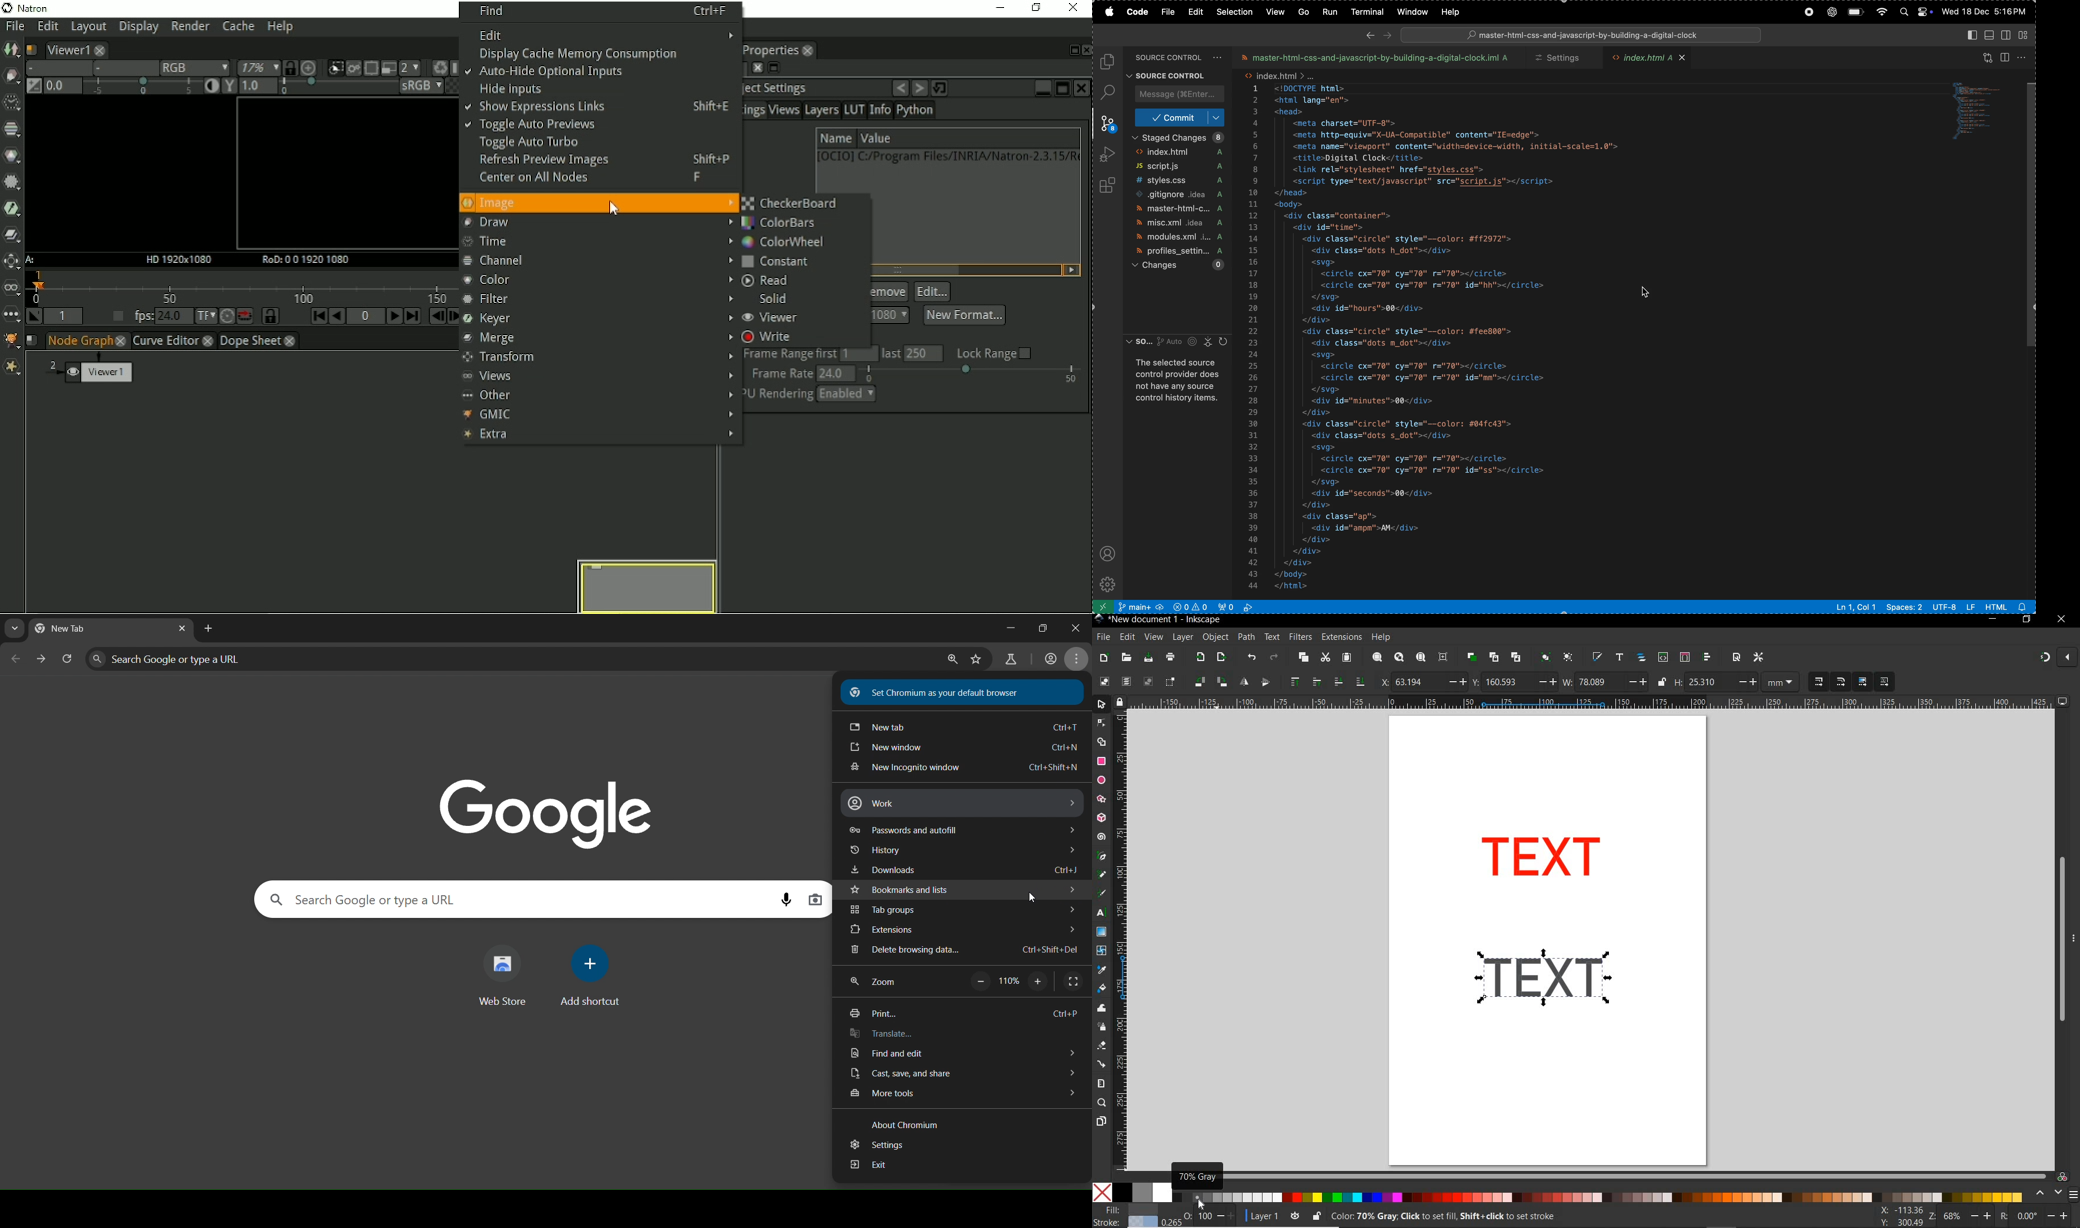  I want to click on pages tool, so click(1101, 1122).